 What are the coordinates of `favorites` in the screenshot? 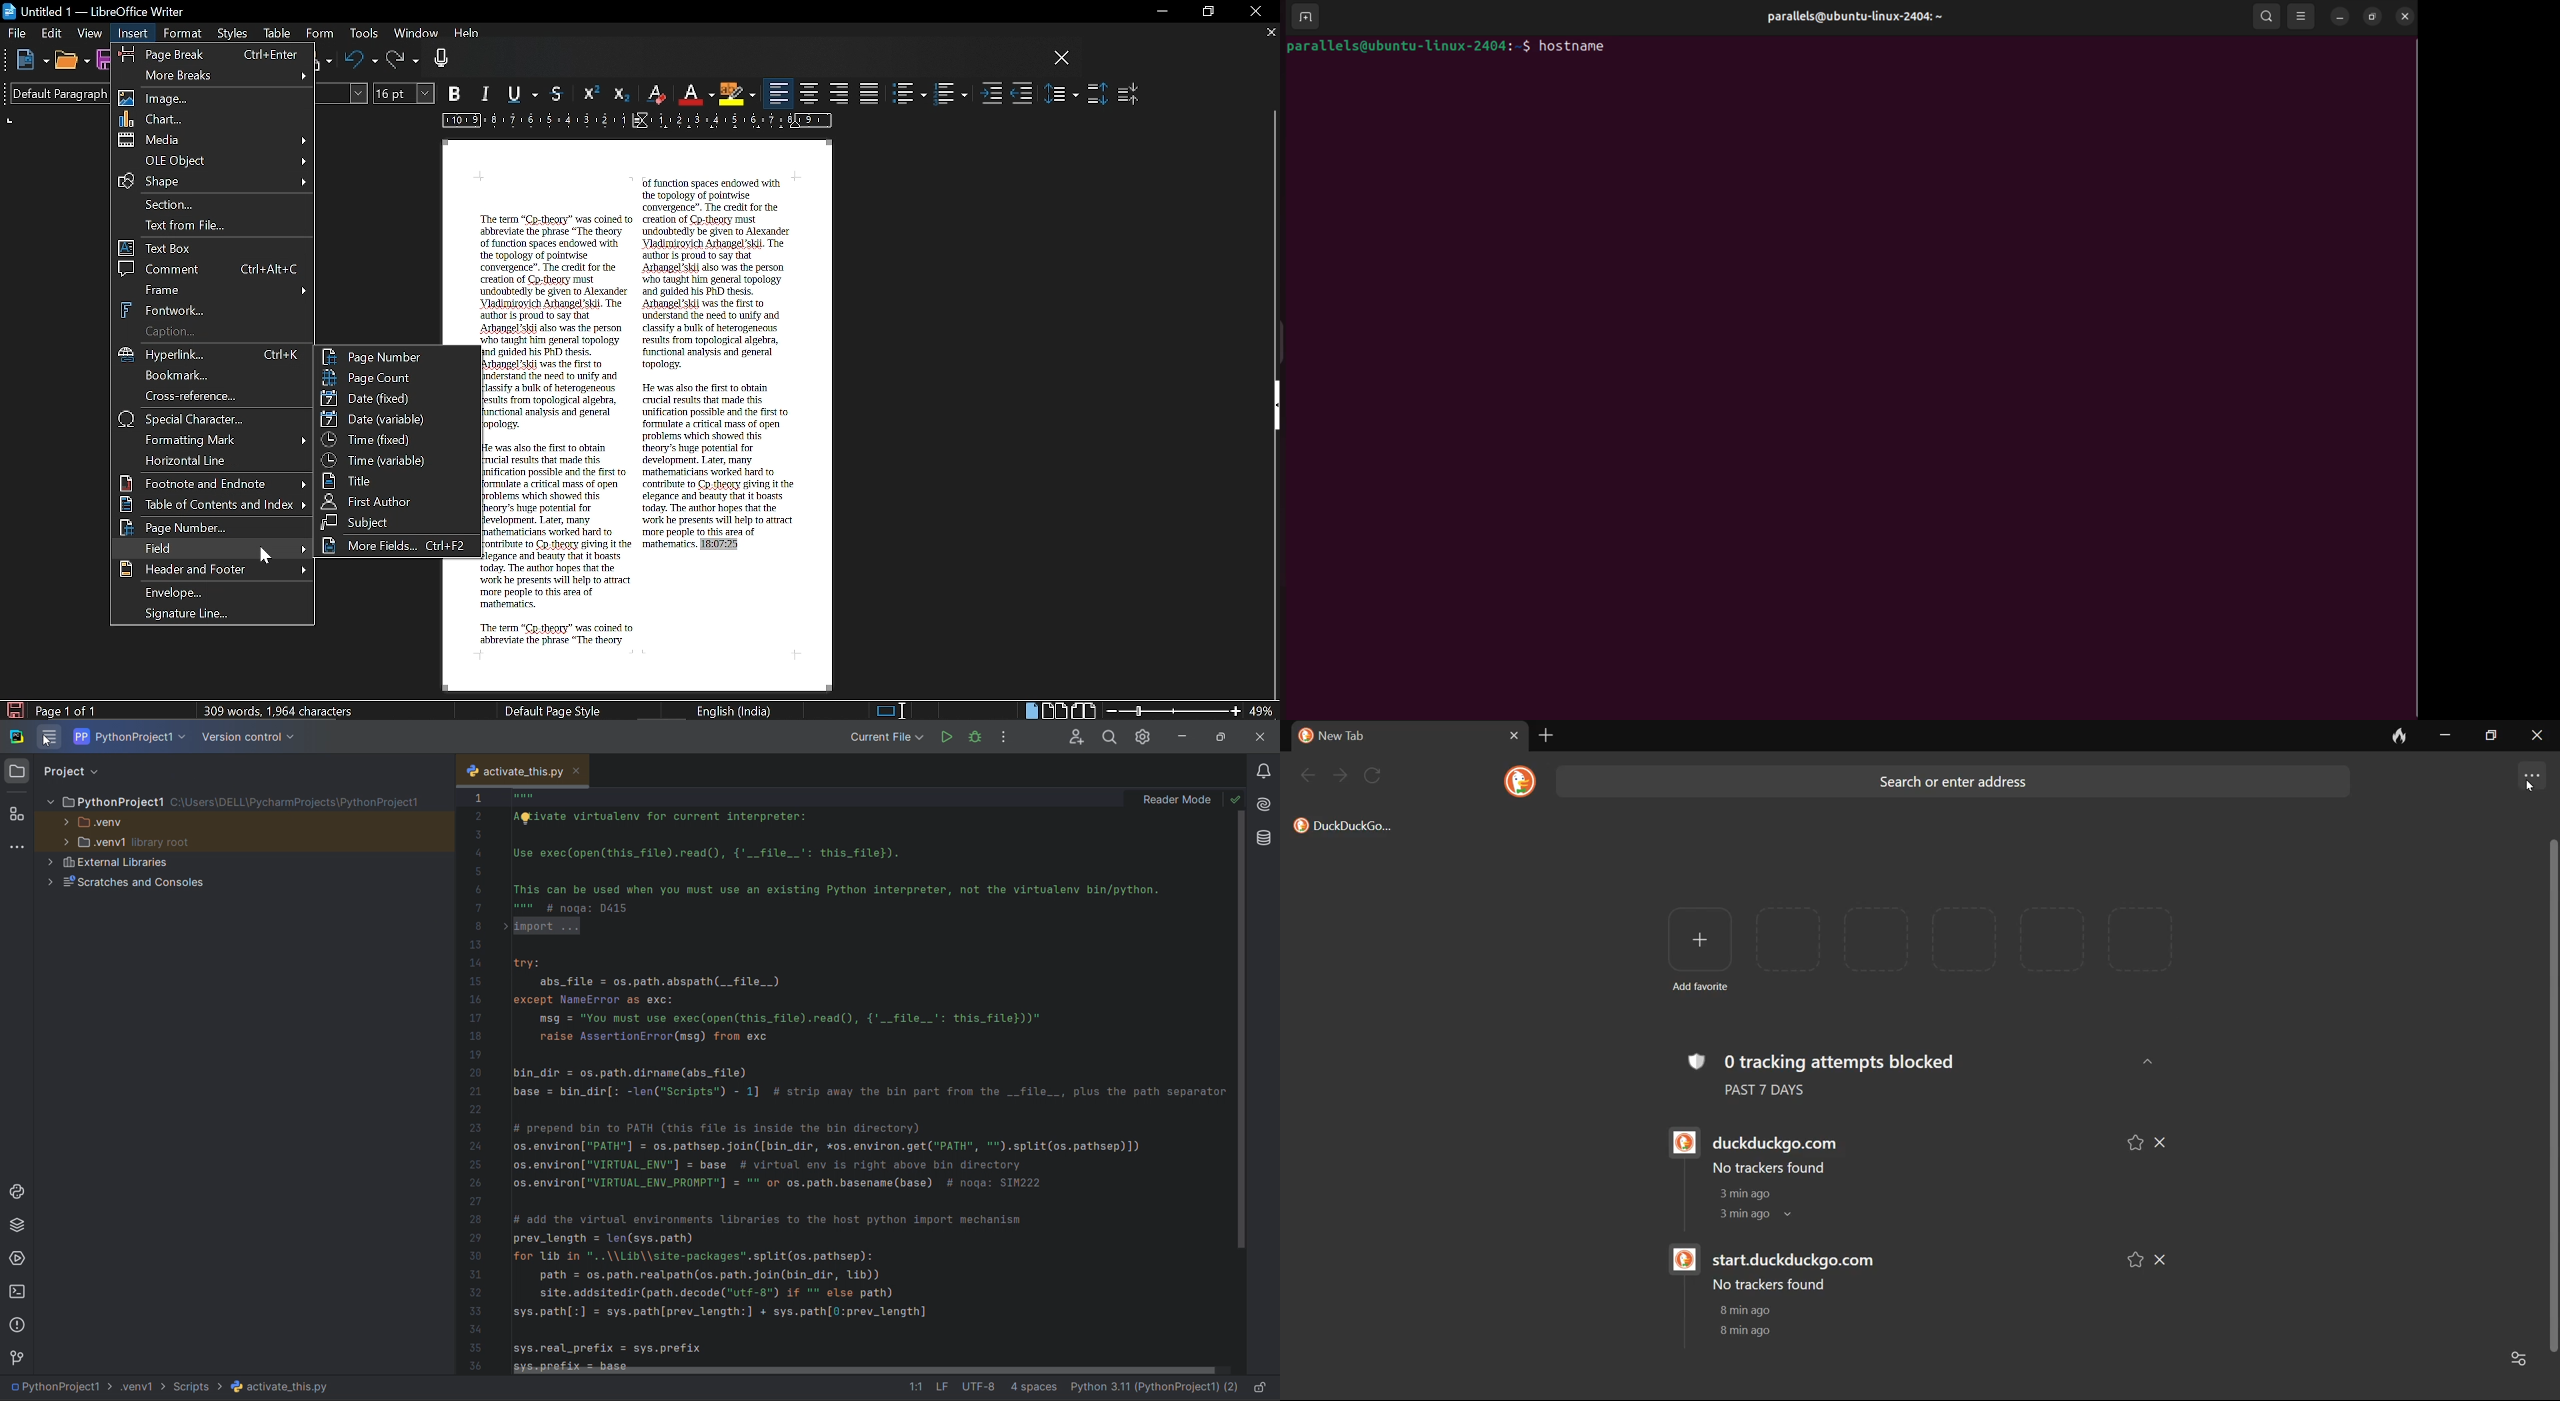 It's located at (2135, 1139).